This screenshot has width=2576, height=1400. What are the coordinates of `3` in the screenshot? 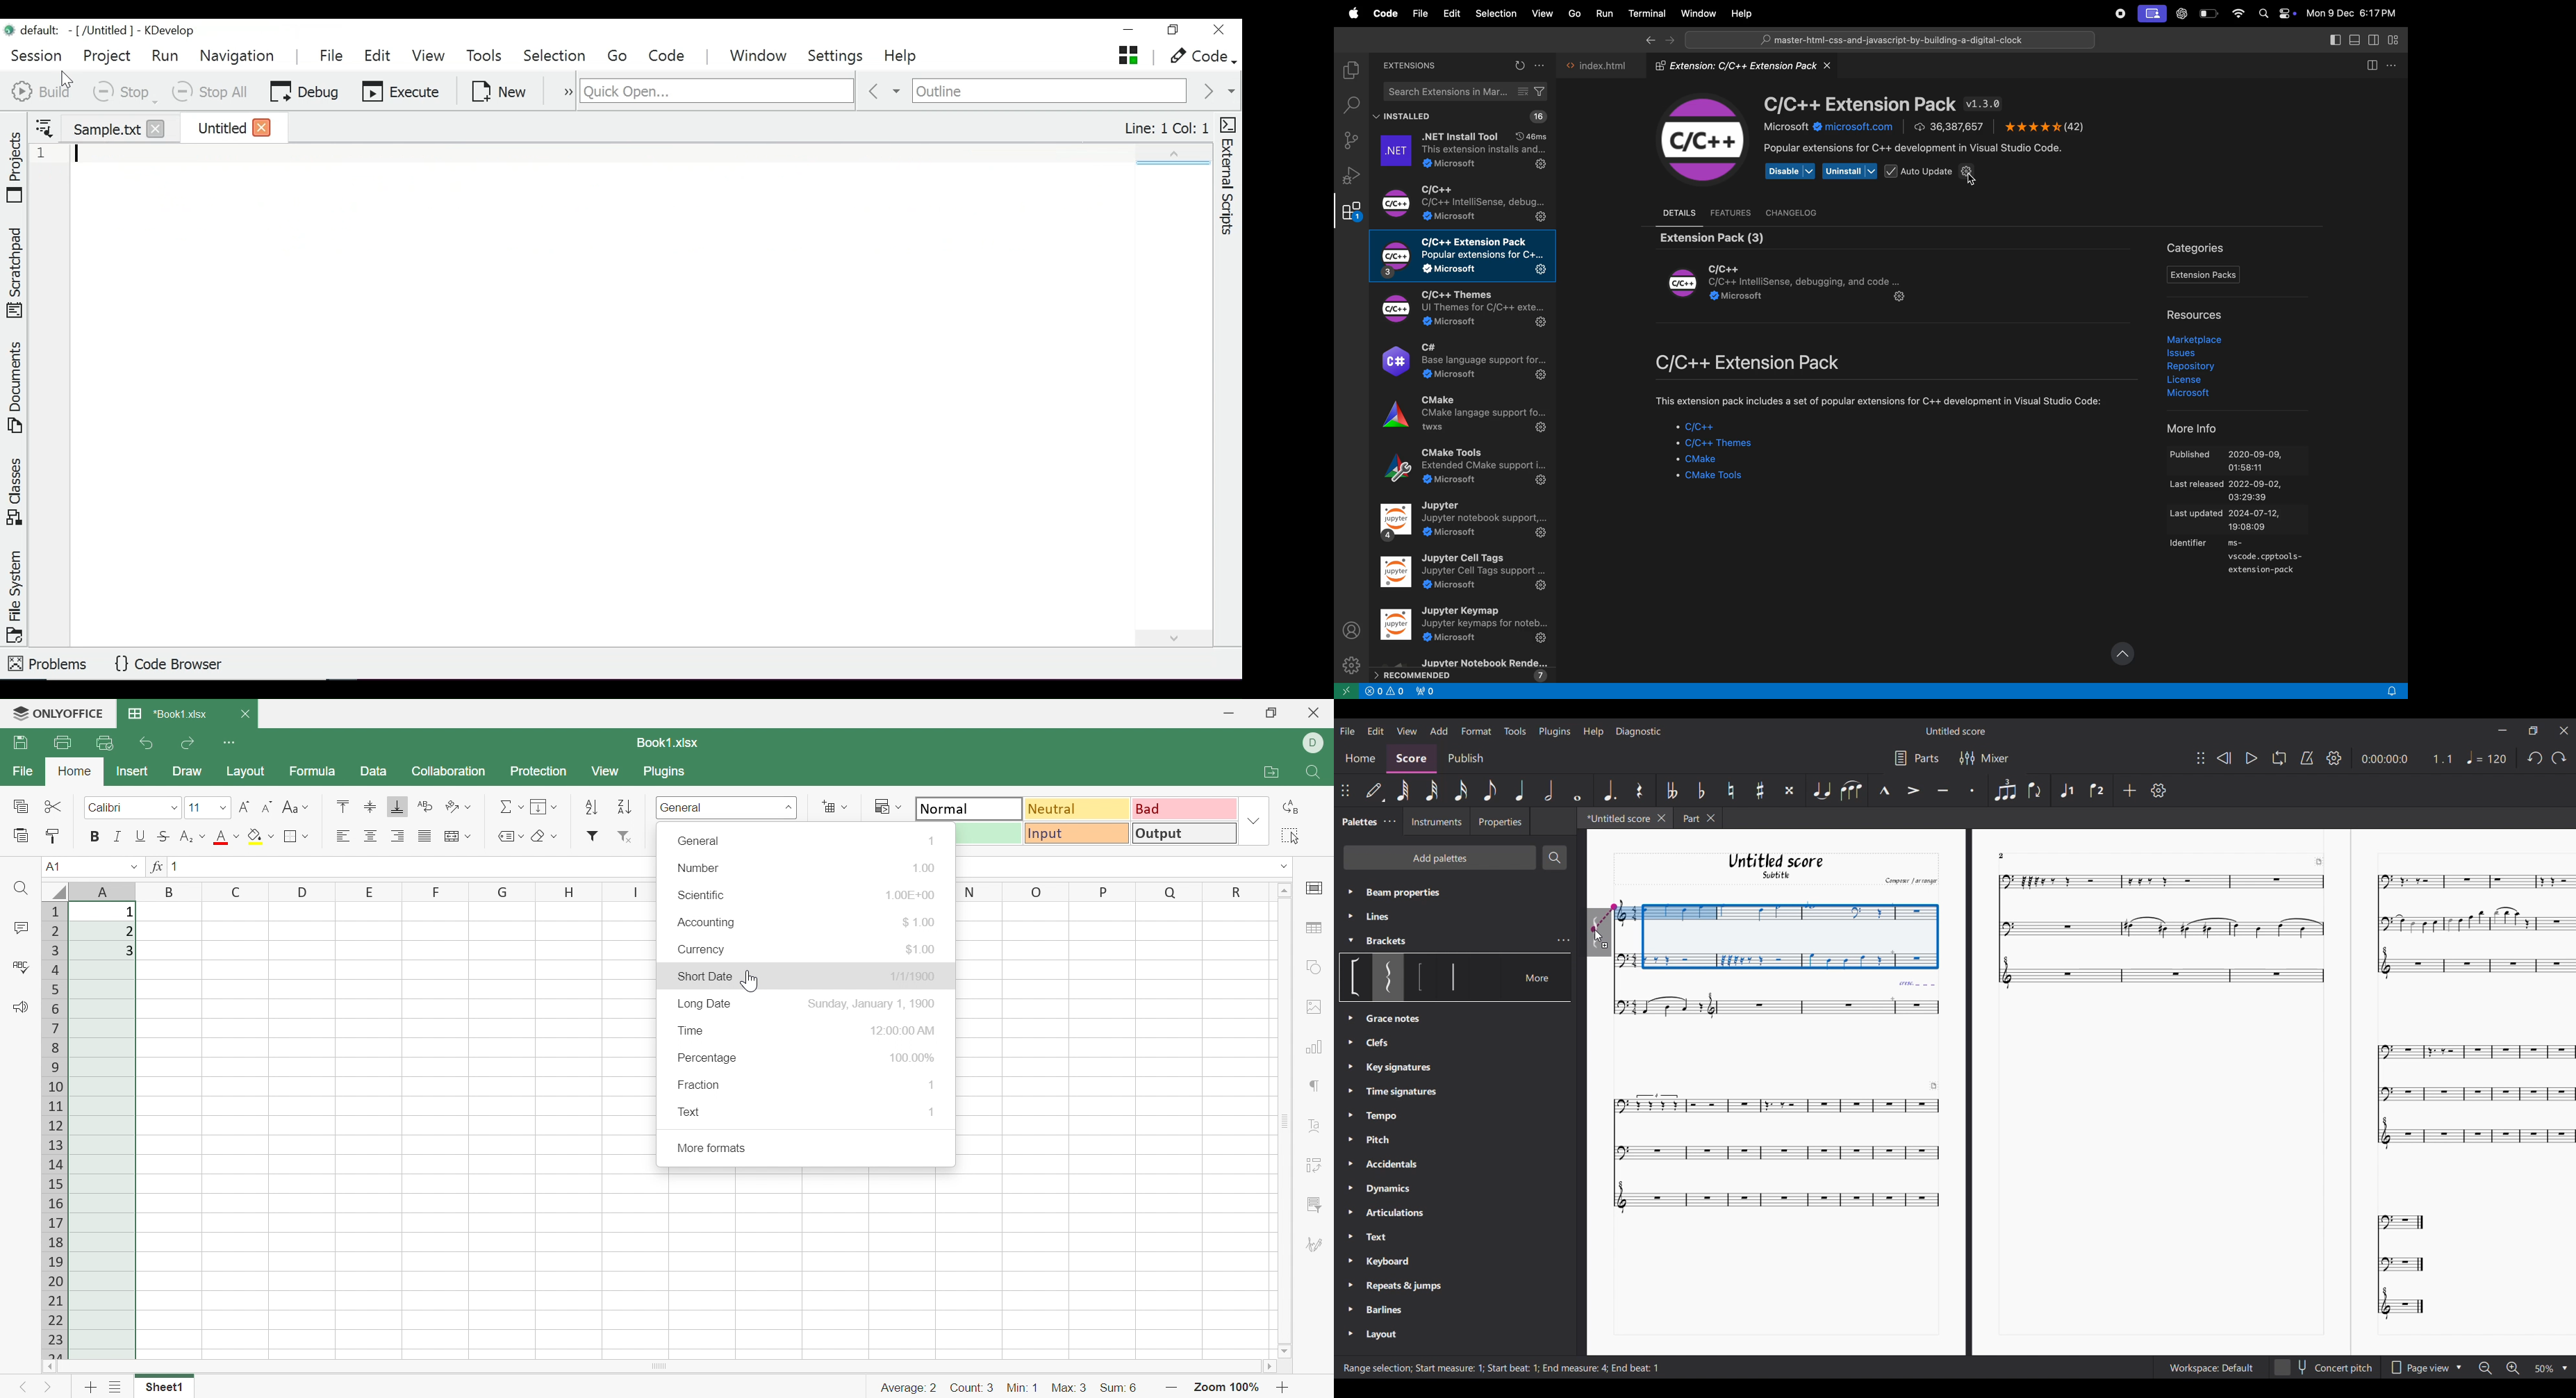 It's located at (129, 950).